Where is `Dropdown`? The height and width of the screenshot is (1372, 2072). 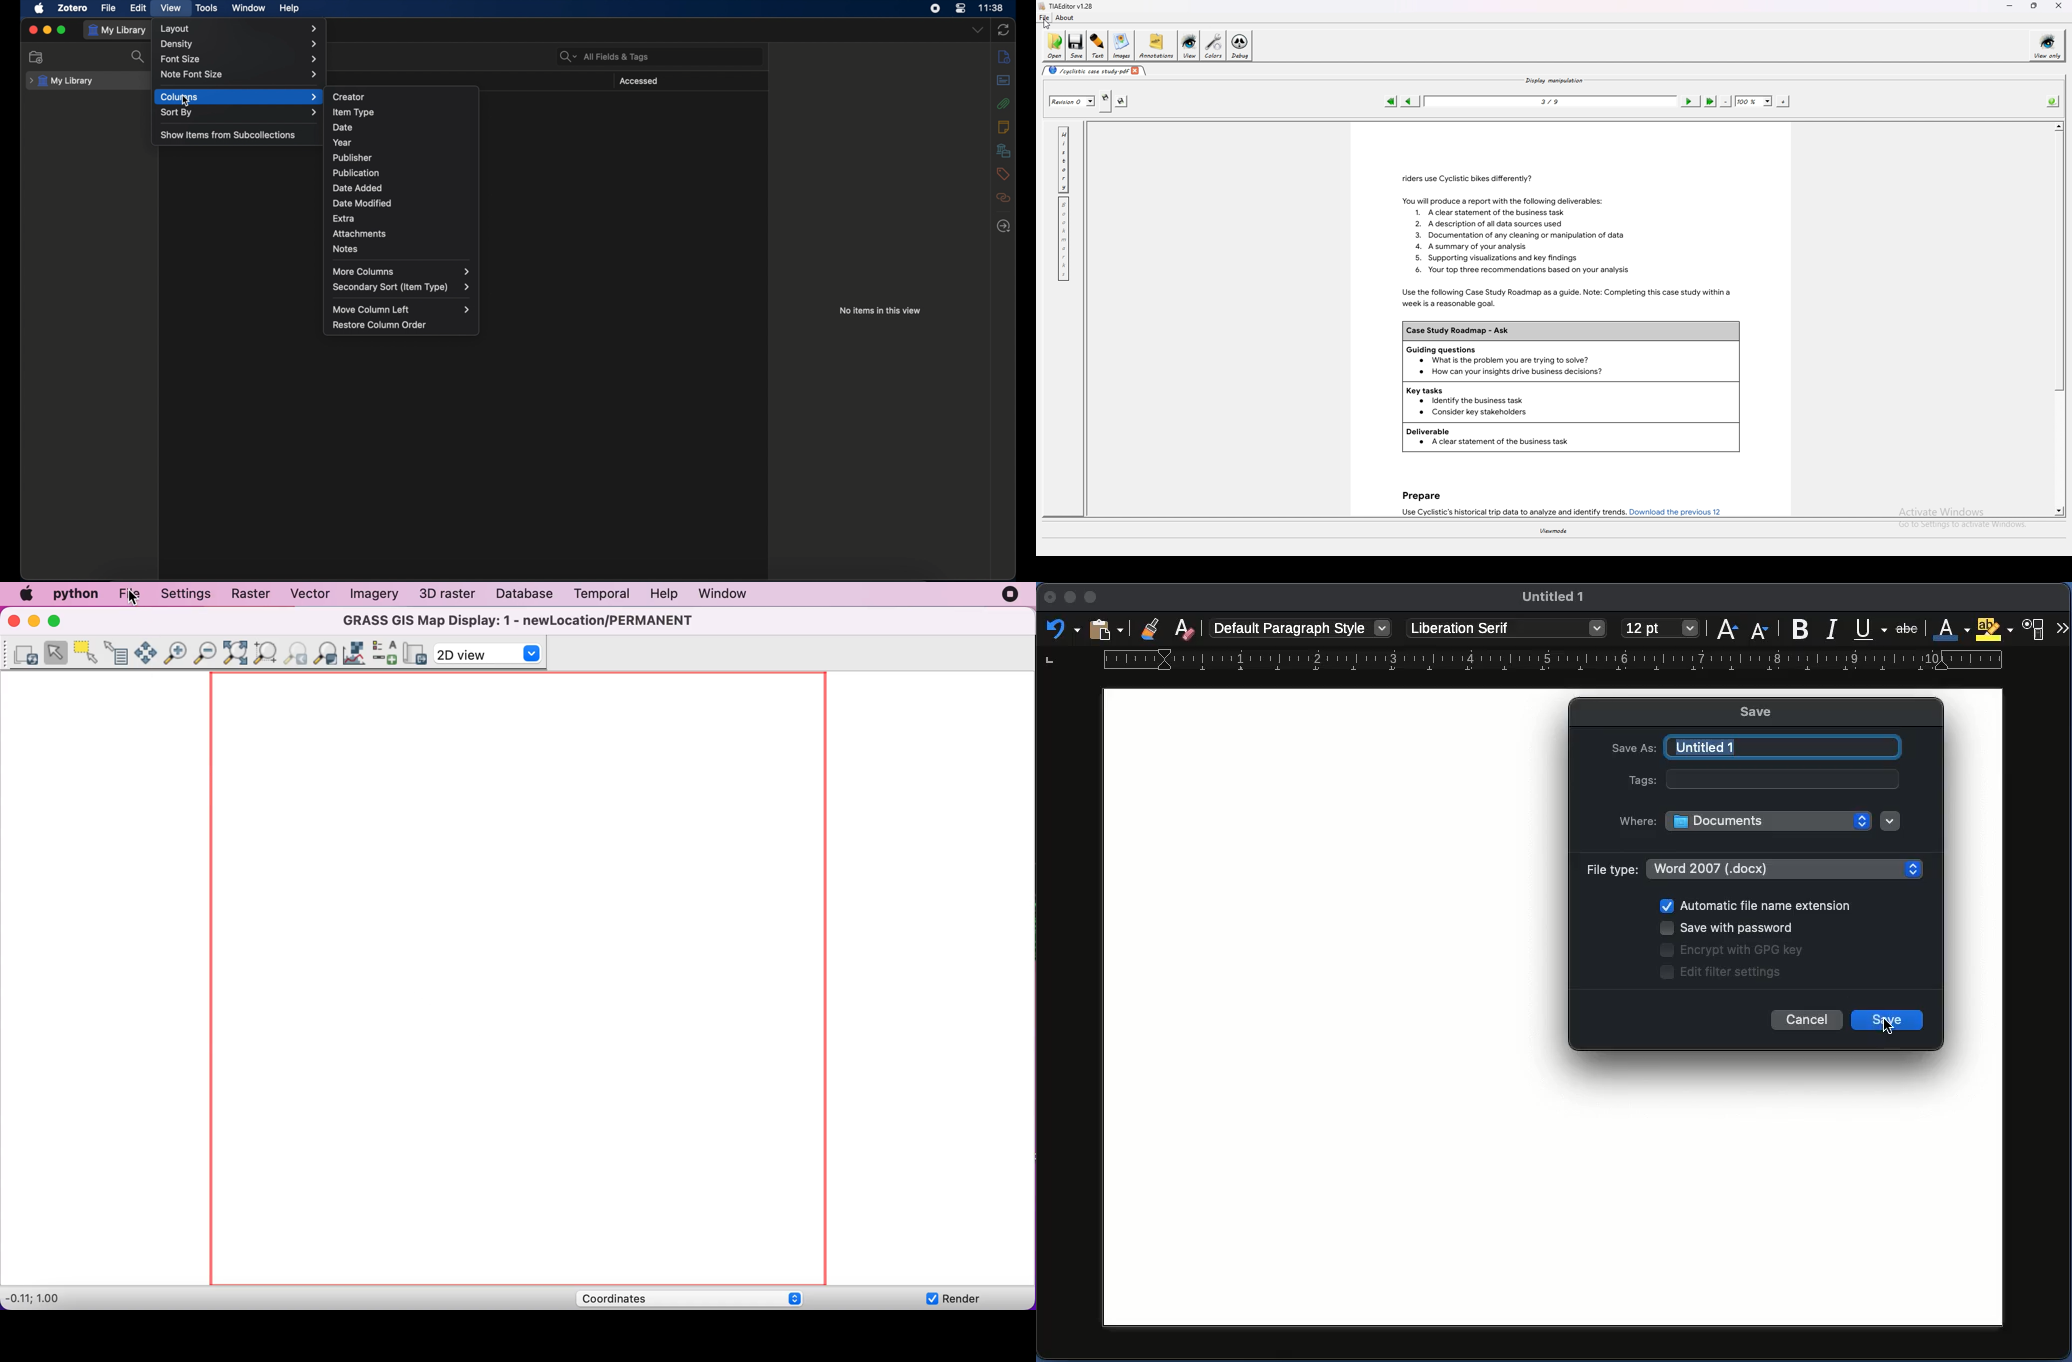 Dropdown is located at coordinates (1891, 820).